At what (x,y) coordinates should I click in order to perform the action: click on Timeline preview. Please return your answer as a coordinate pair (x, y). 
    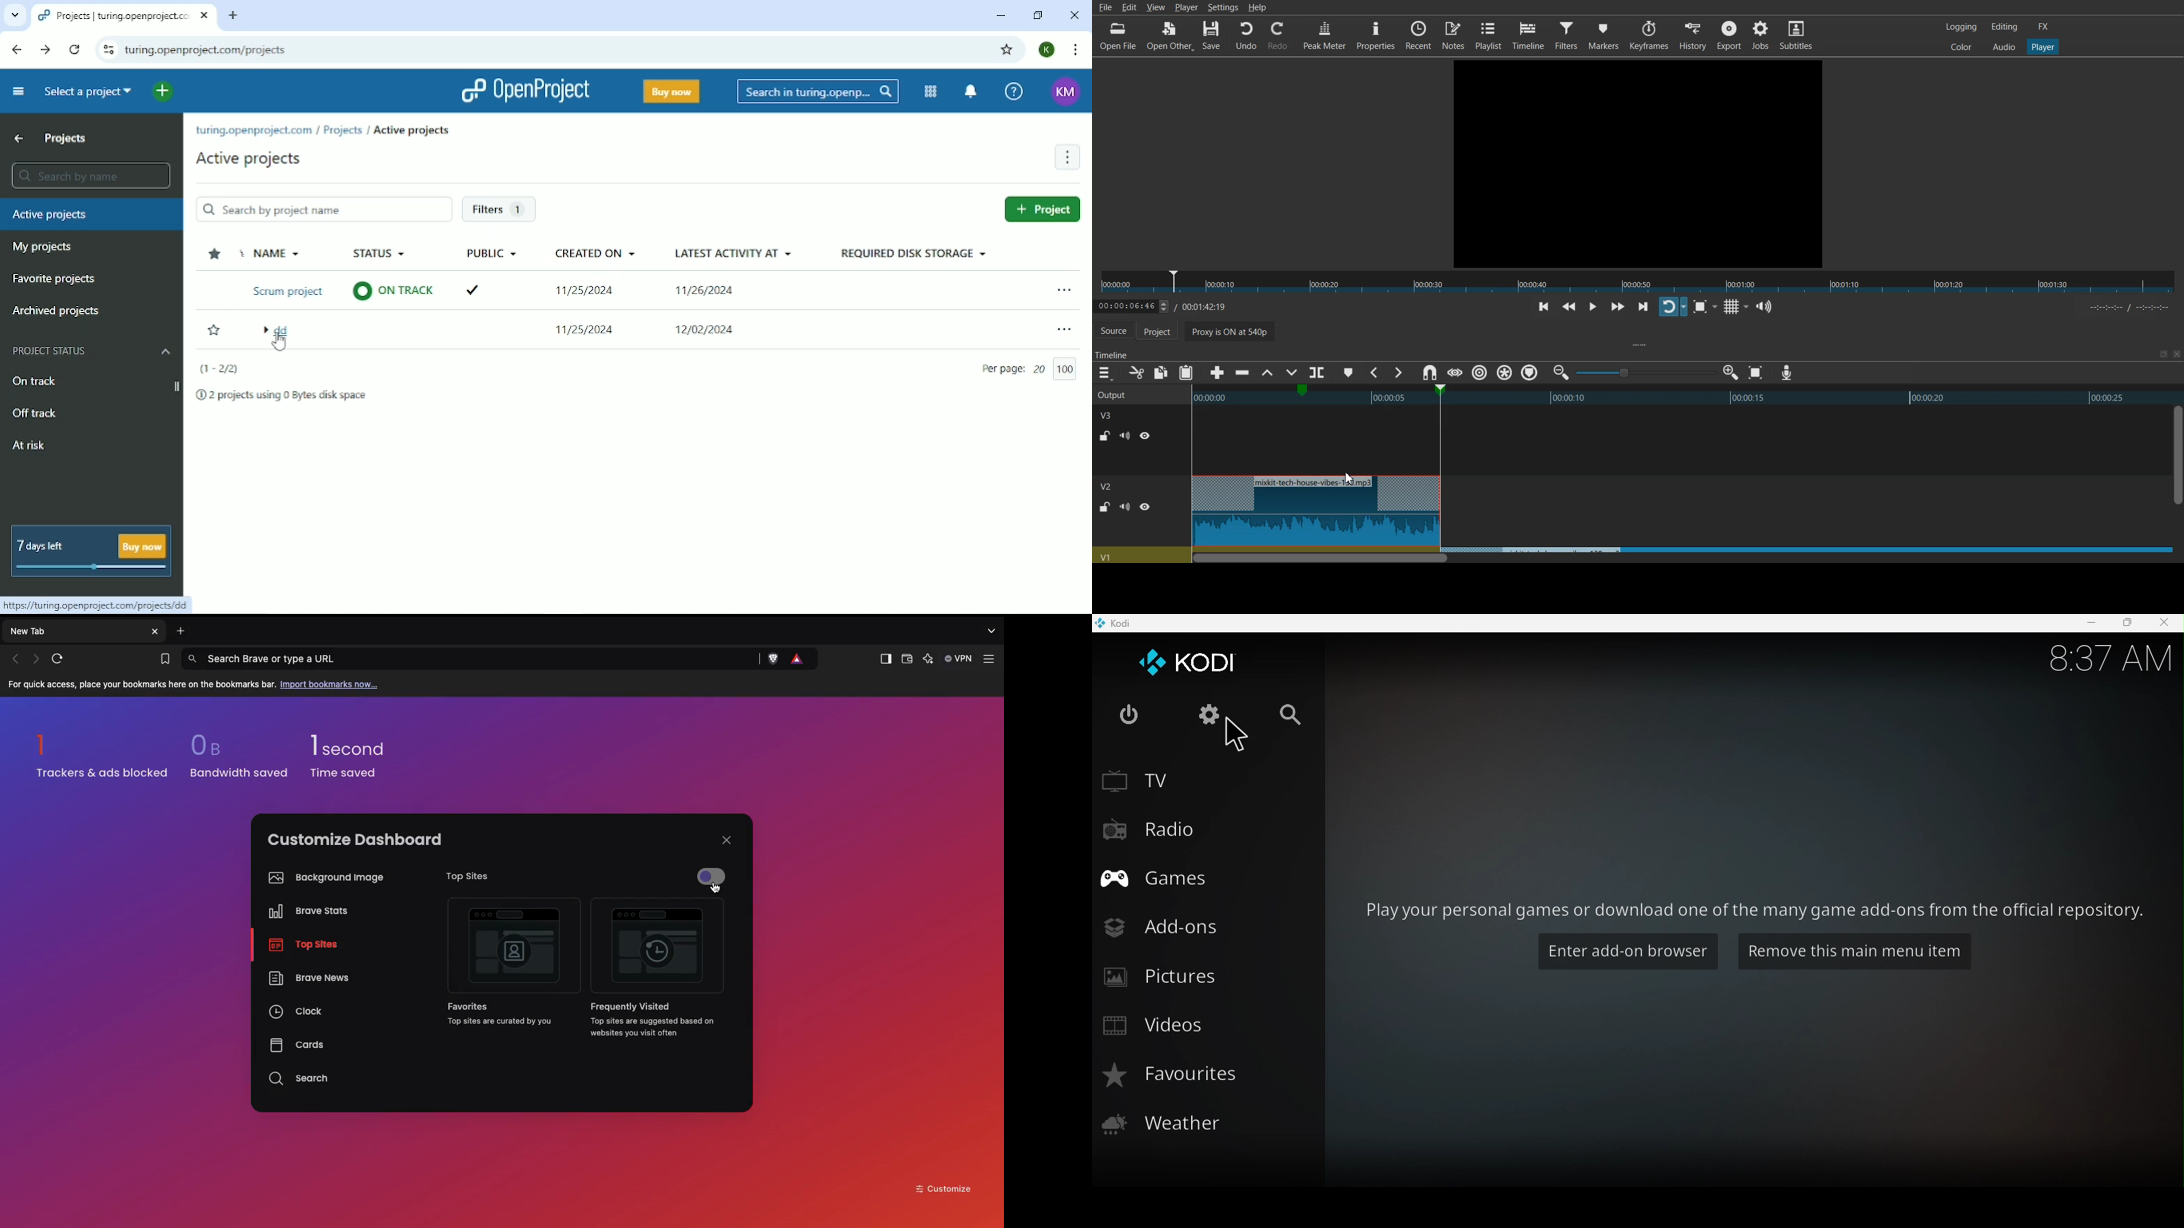
    Looking at the image, I should click on (1678, 396).